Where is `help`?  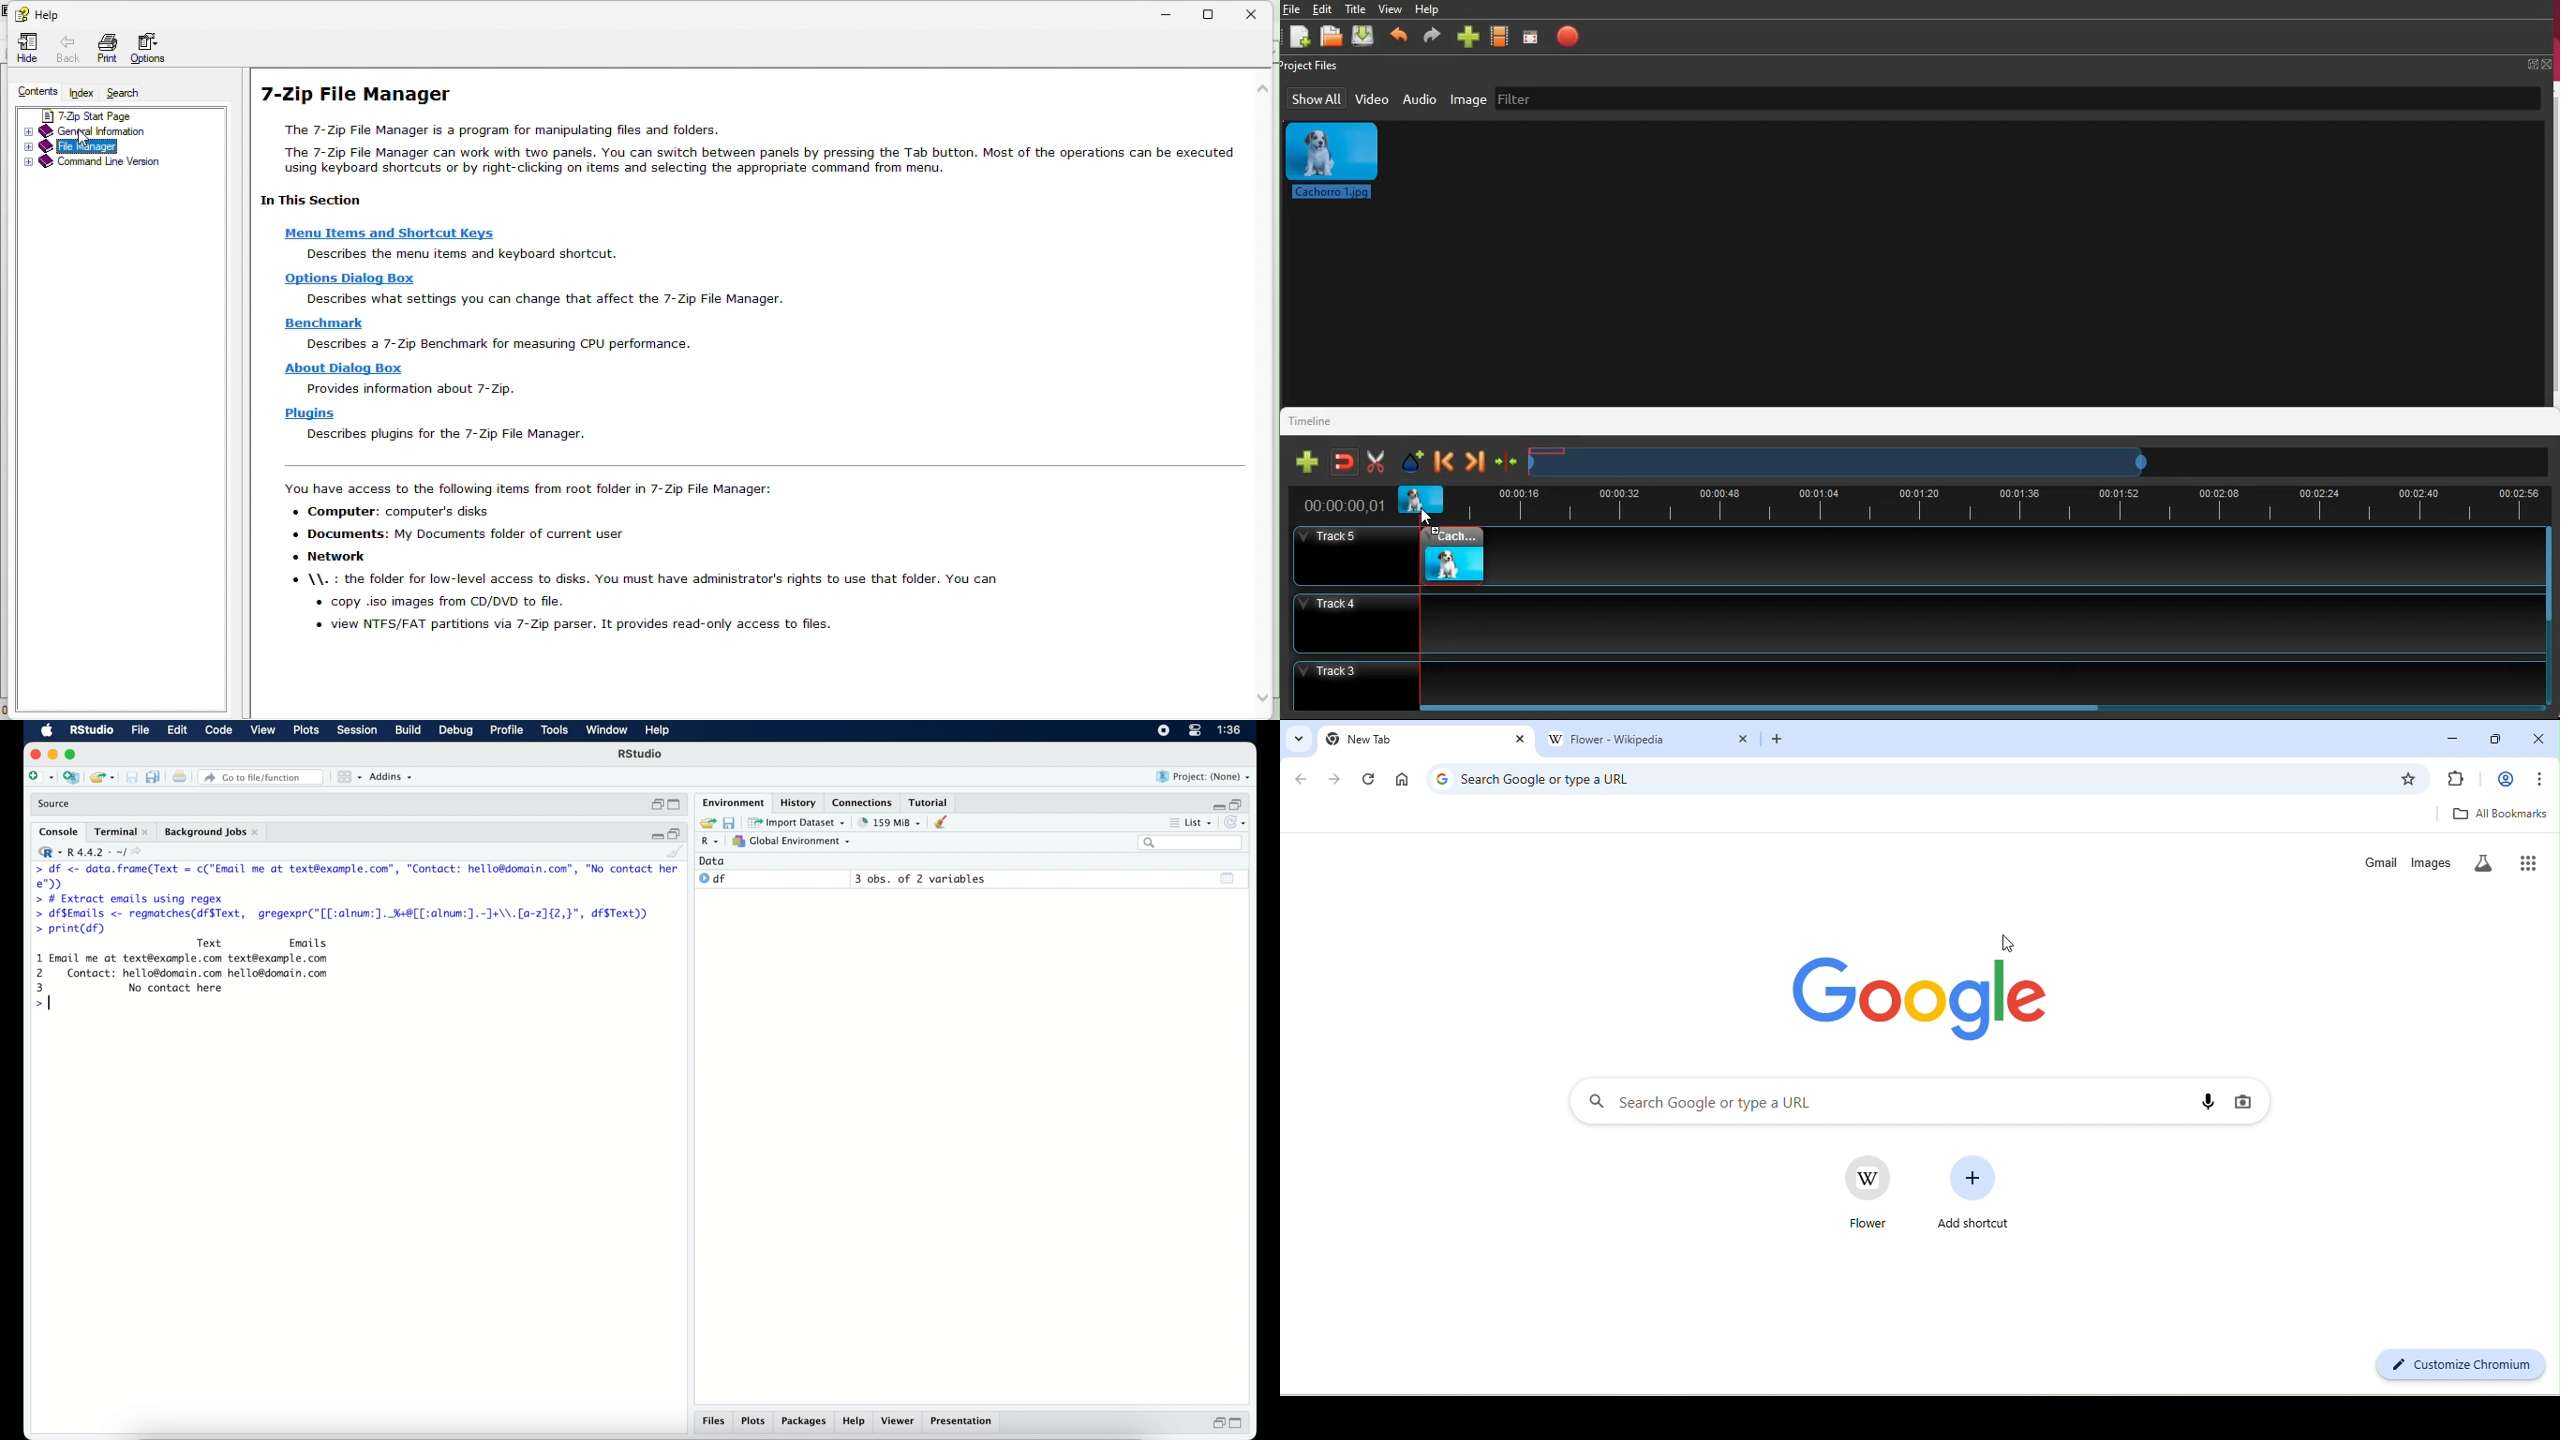 help is located at coordinates (855, 1422).